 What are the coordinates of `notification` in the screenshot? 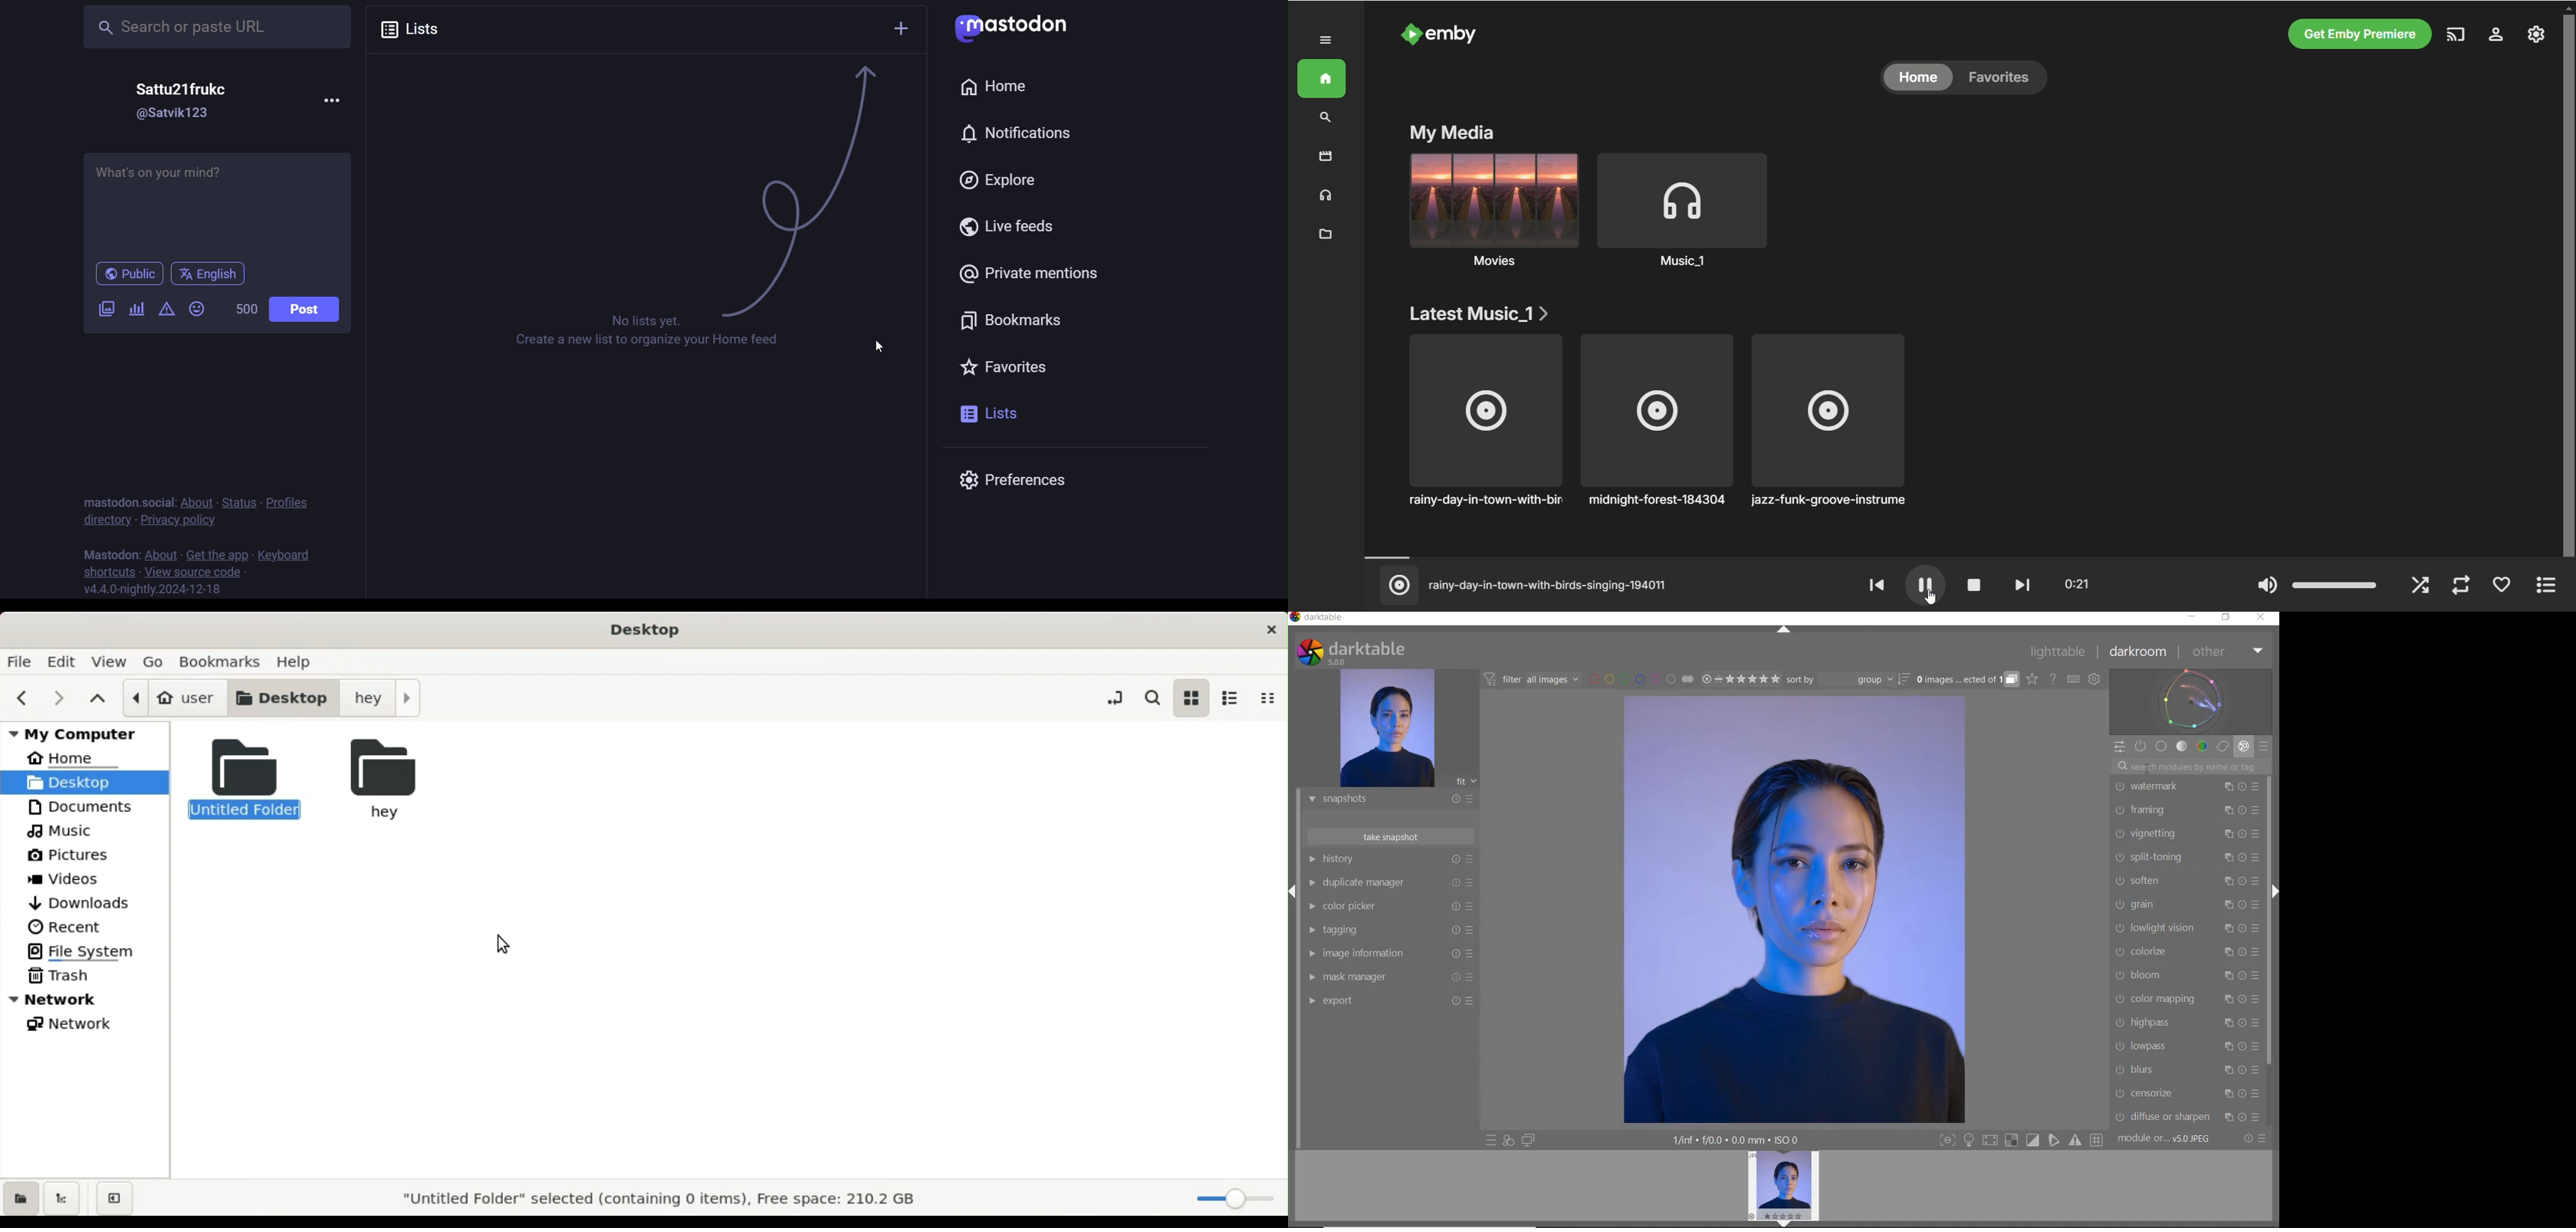 It's located at (954, 133).